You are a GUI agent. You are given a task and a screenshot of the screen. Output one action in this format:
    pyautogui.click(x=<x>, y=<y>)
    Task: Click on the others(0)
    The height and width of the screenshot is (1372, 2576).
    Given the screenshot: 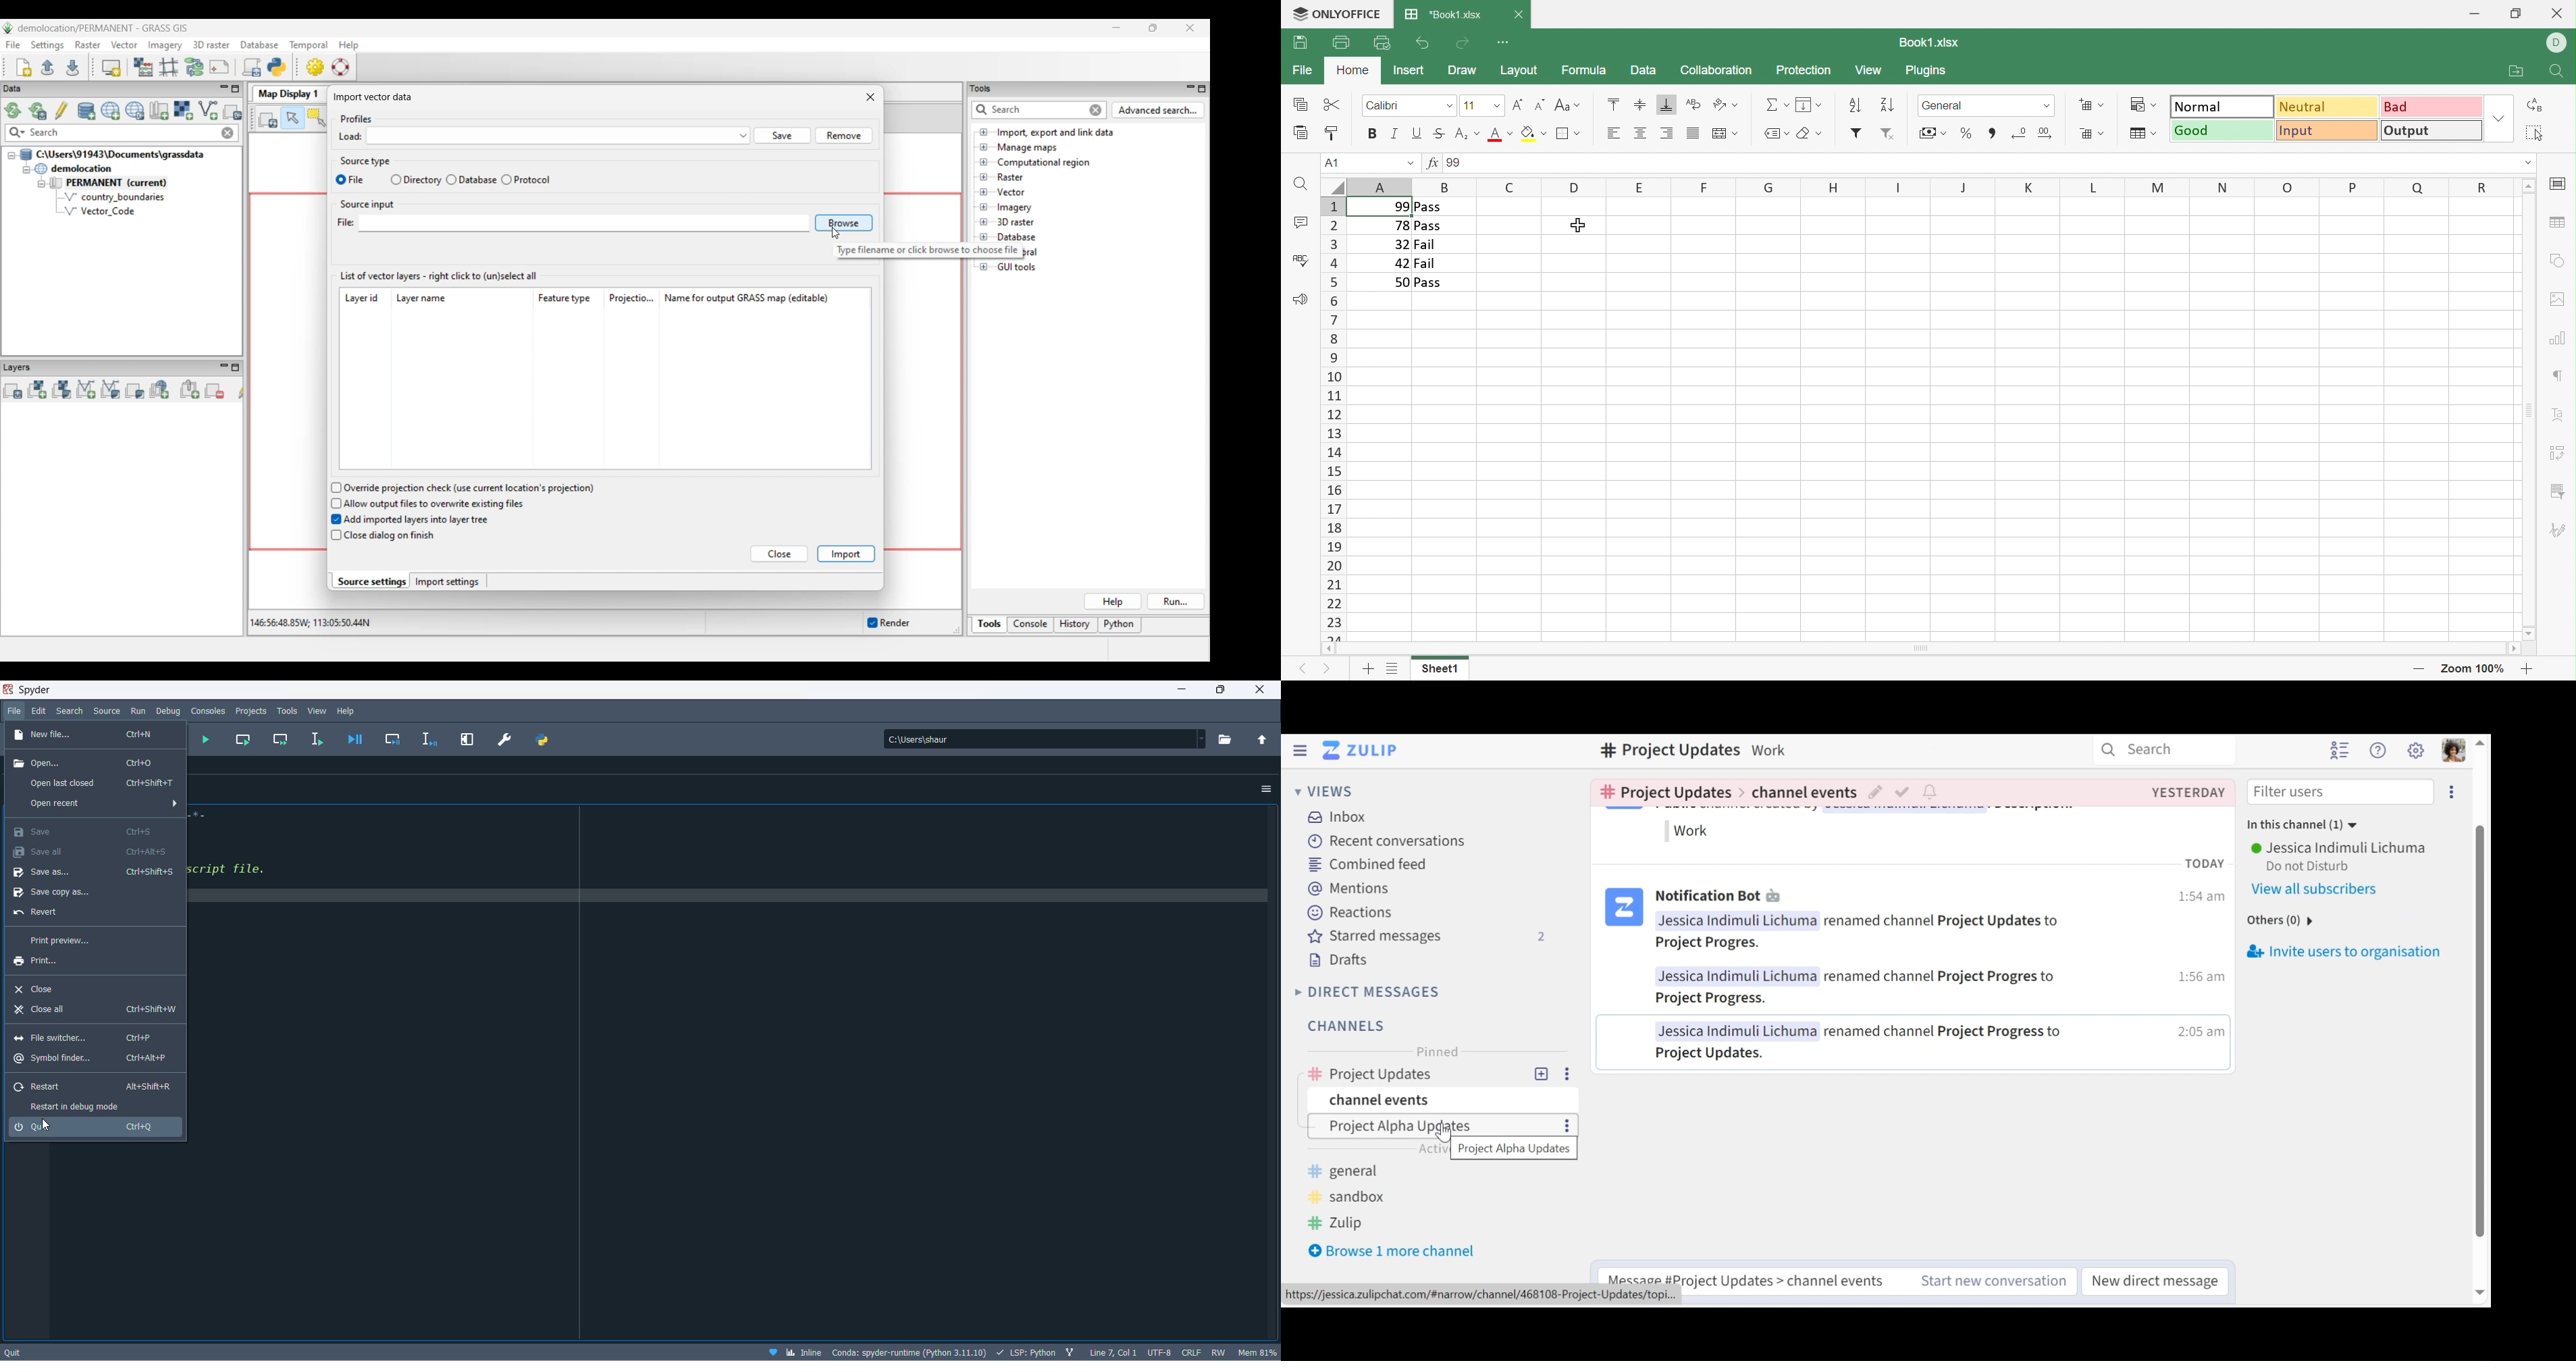 What is the action you would take?
    pyautogui.click(x=2275, y=921)
    